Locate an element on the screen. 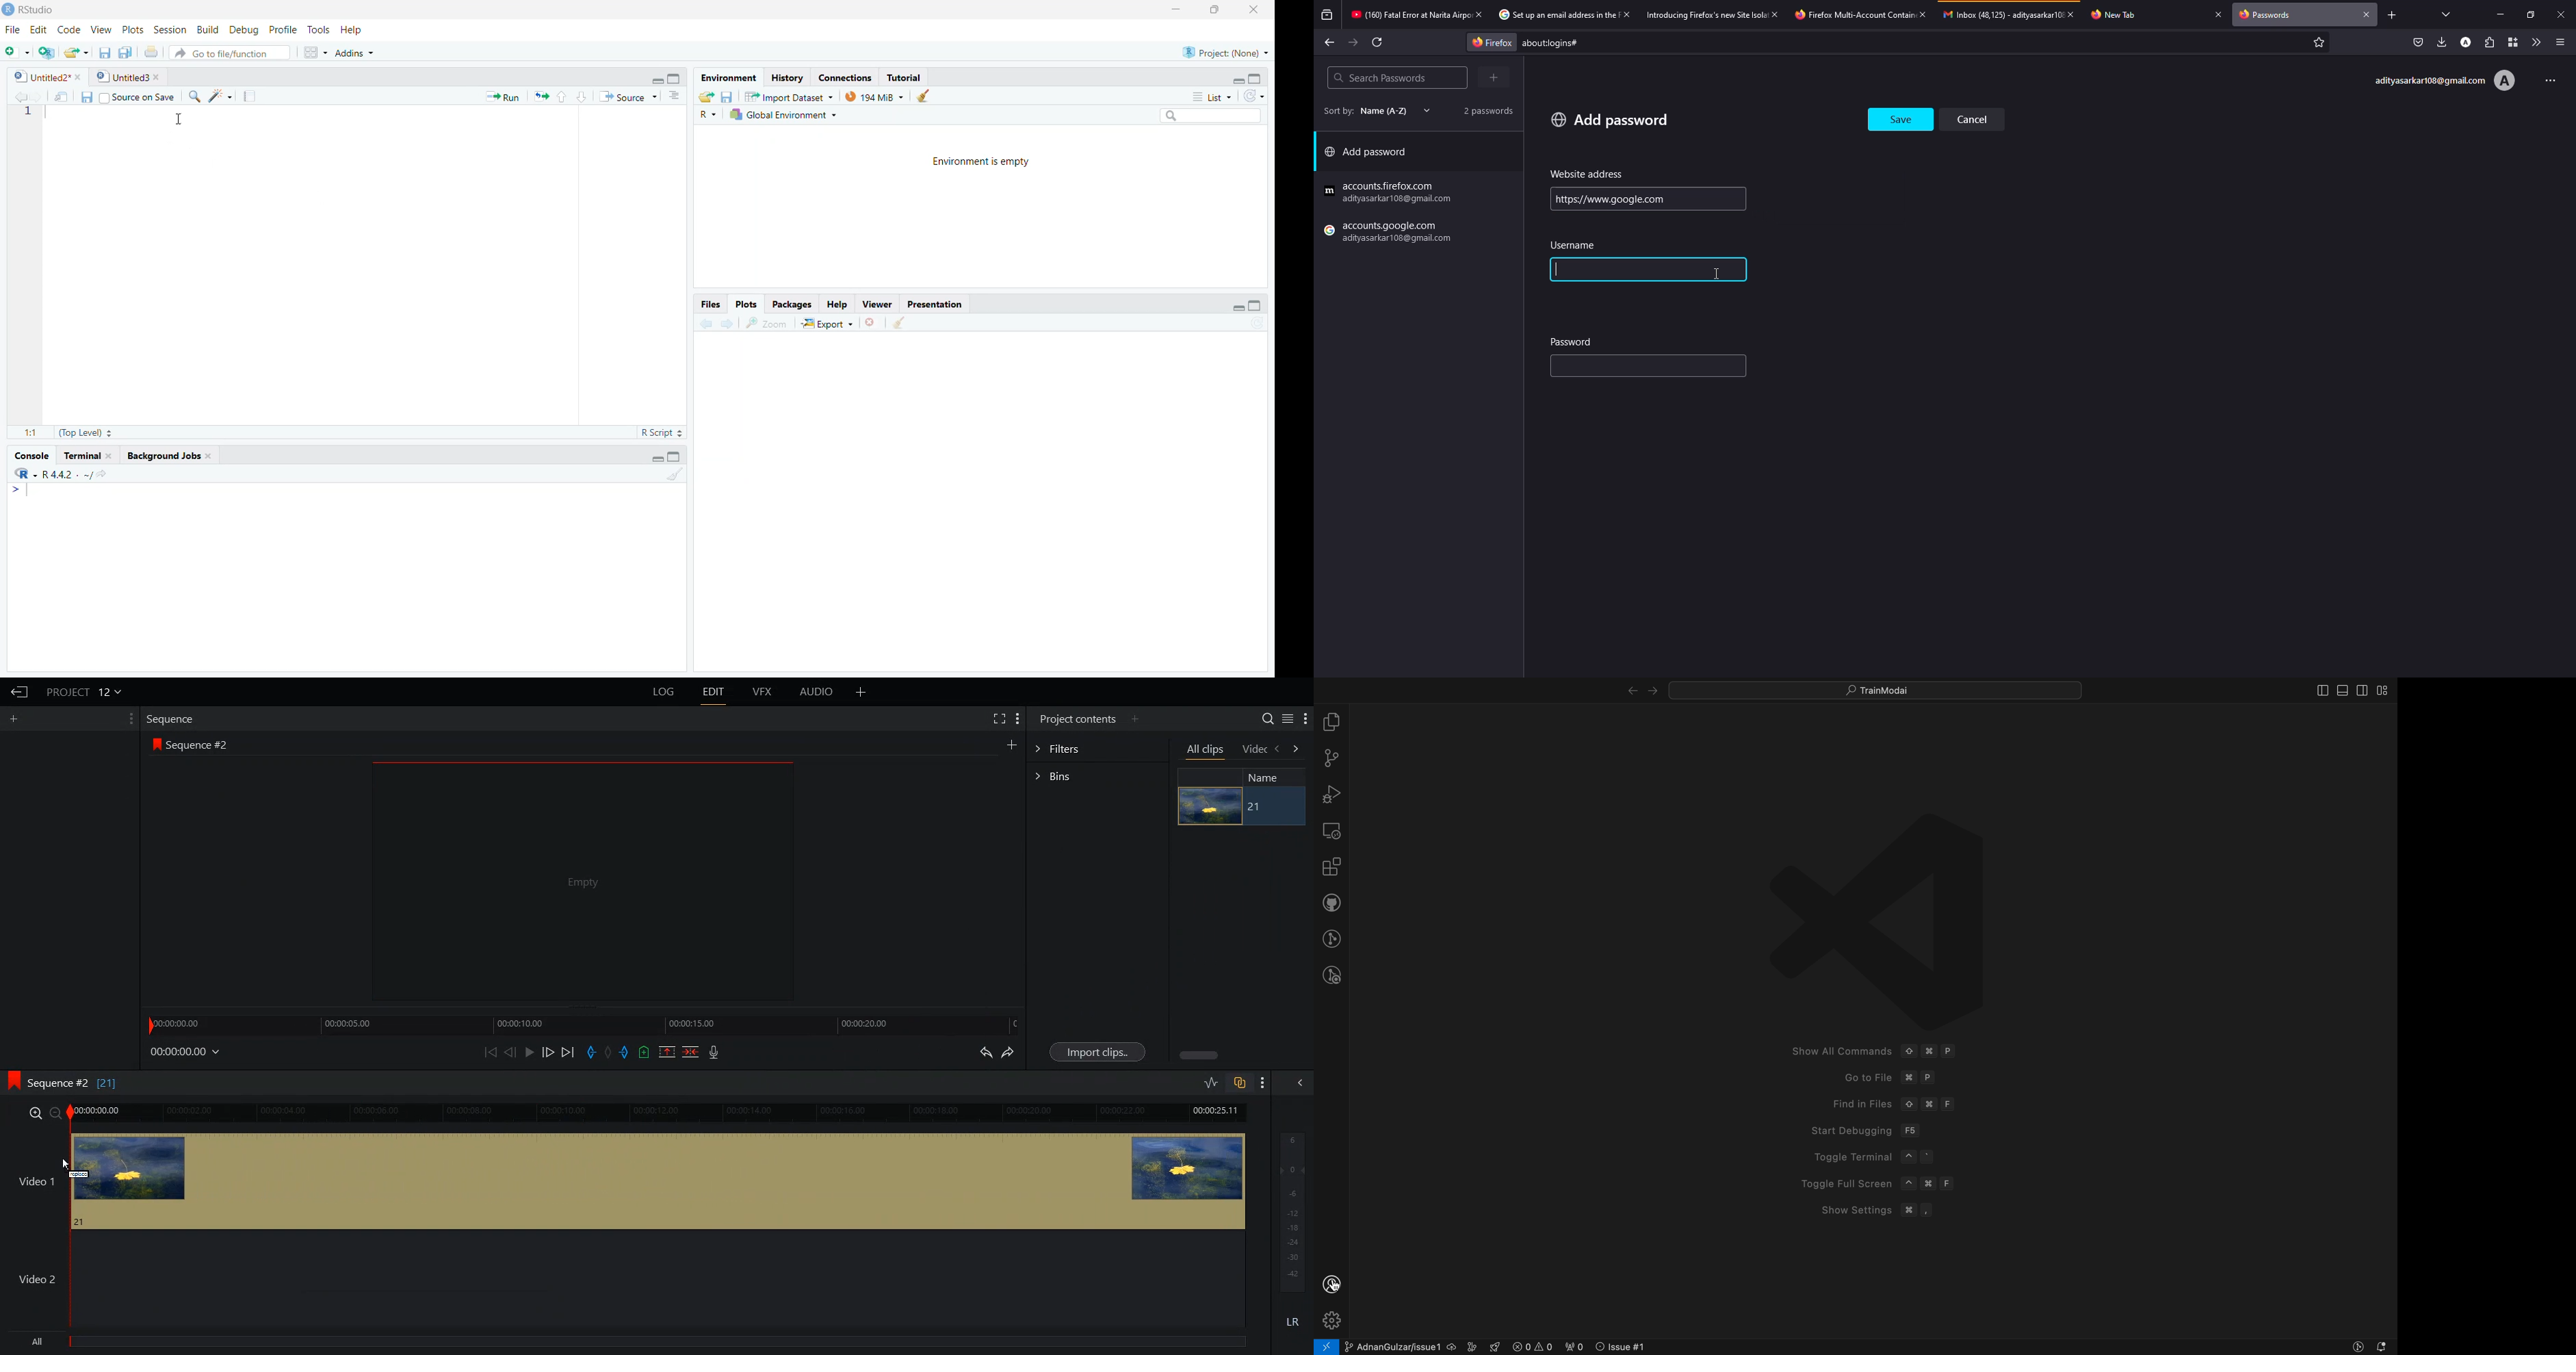 The width and height of the screenshot is (2576, 1372). History is located at coordinates (788, 77).